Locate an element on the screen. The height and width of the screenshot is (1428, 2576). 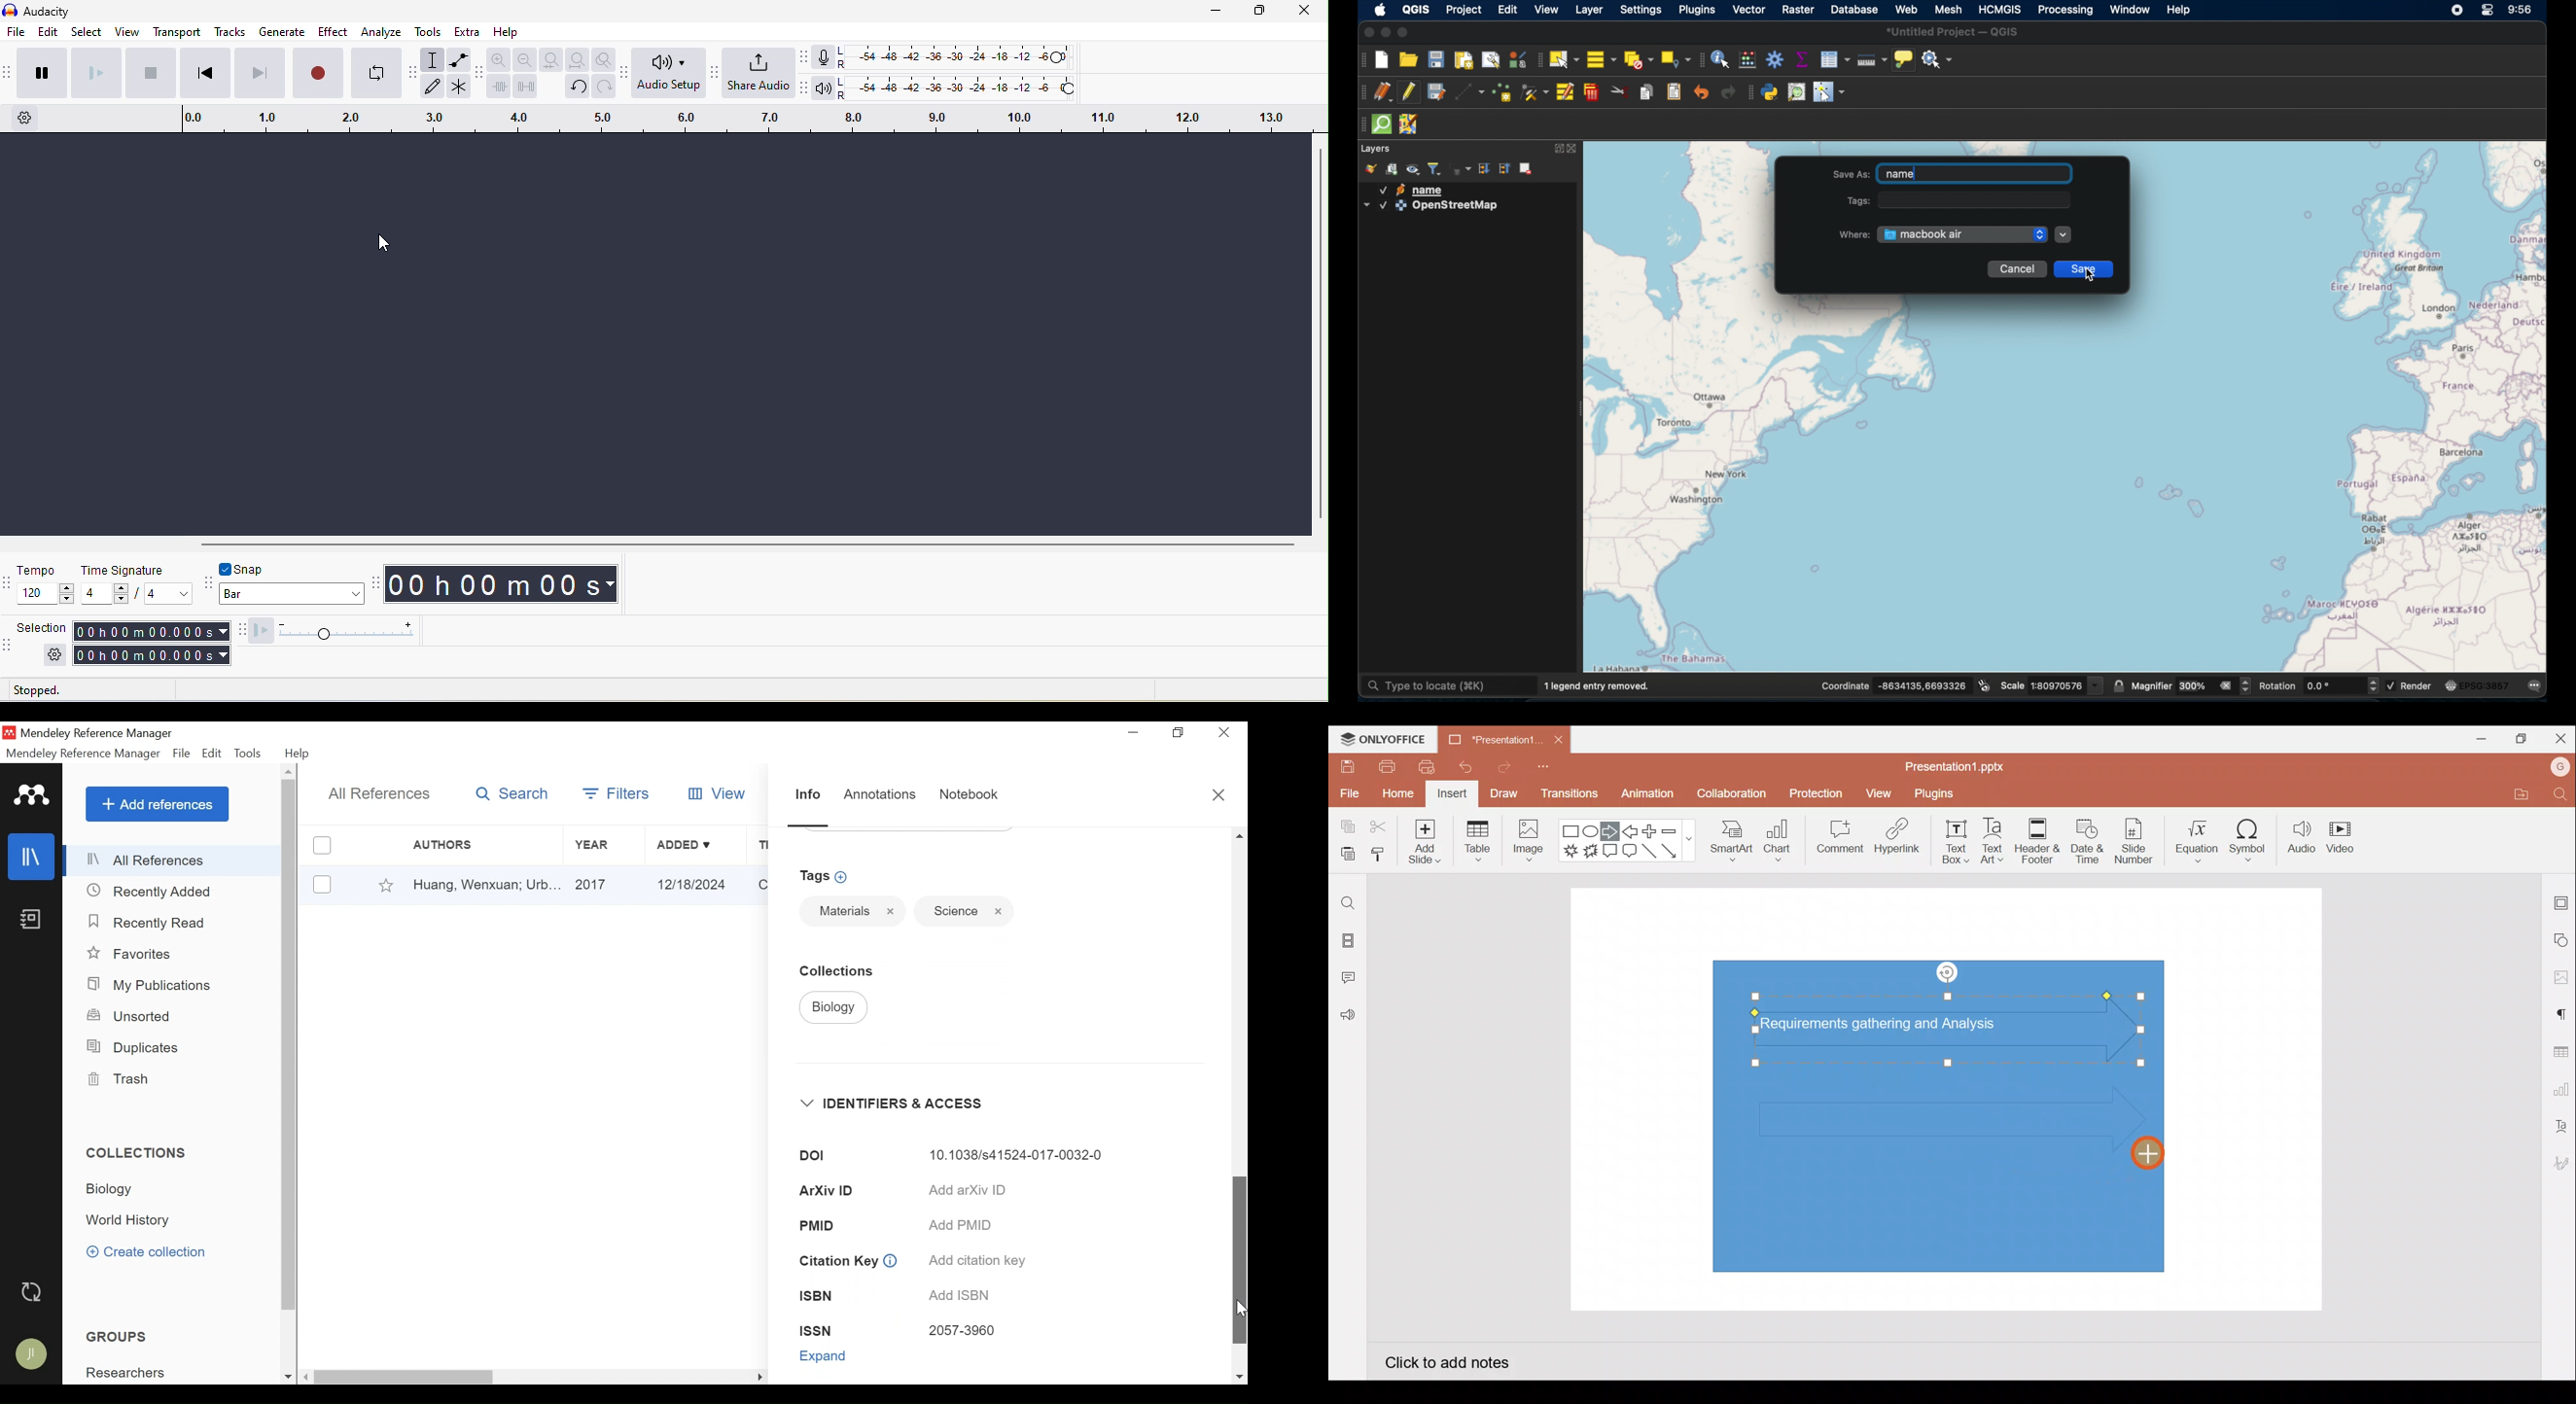
1 legend entry removed is located at coordinates (1600, 686).